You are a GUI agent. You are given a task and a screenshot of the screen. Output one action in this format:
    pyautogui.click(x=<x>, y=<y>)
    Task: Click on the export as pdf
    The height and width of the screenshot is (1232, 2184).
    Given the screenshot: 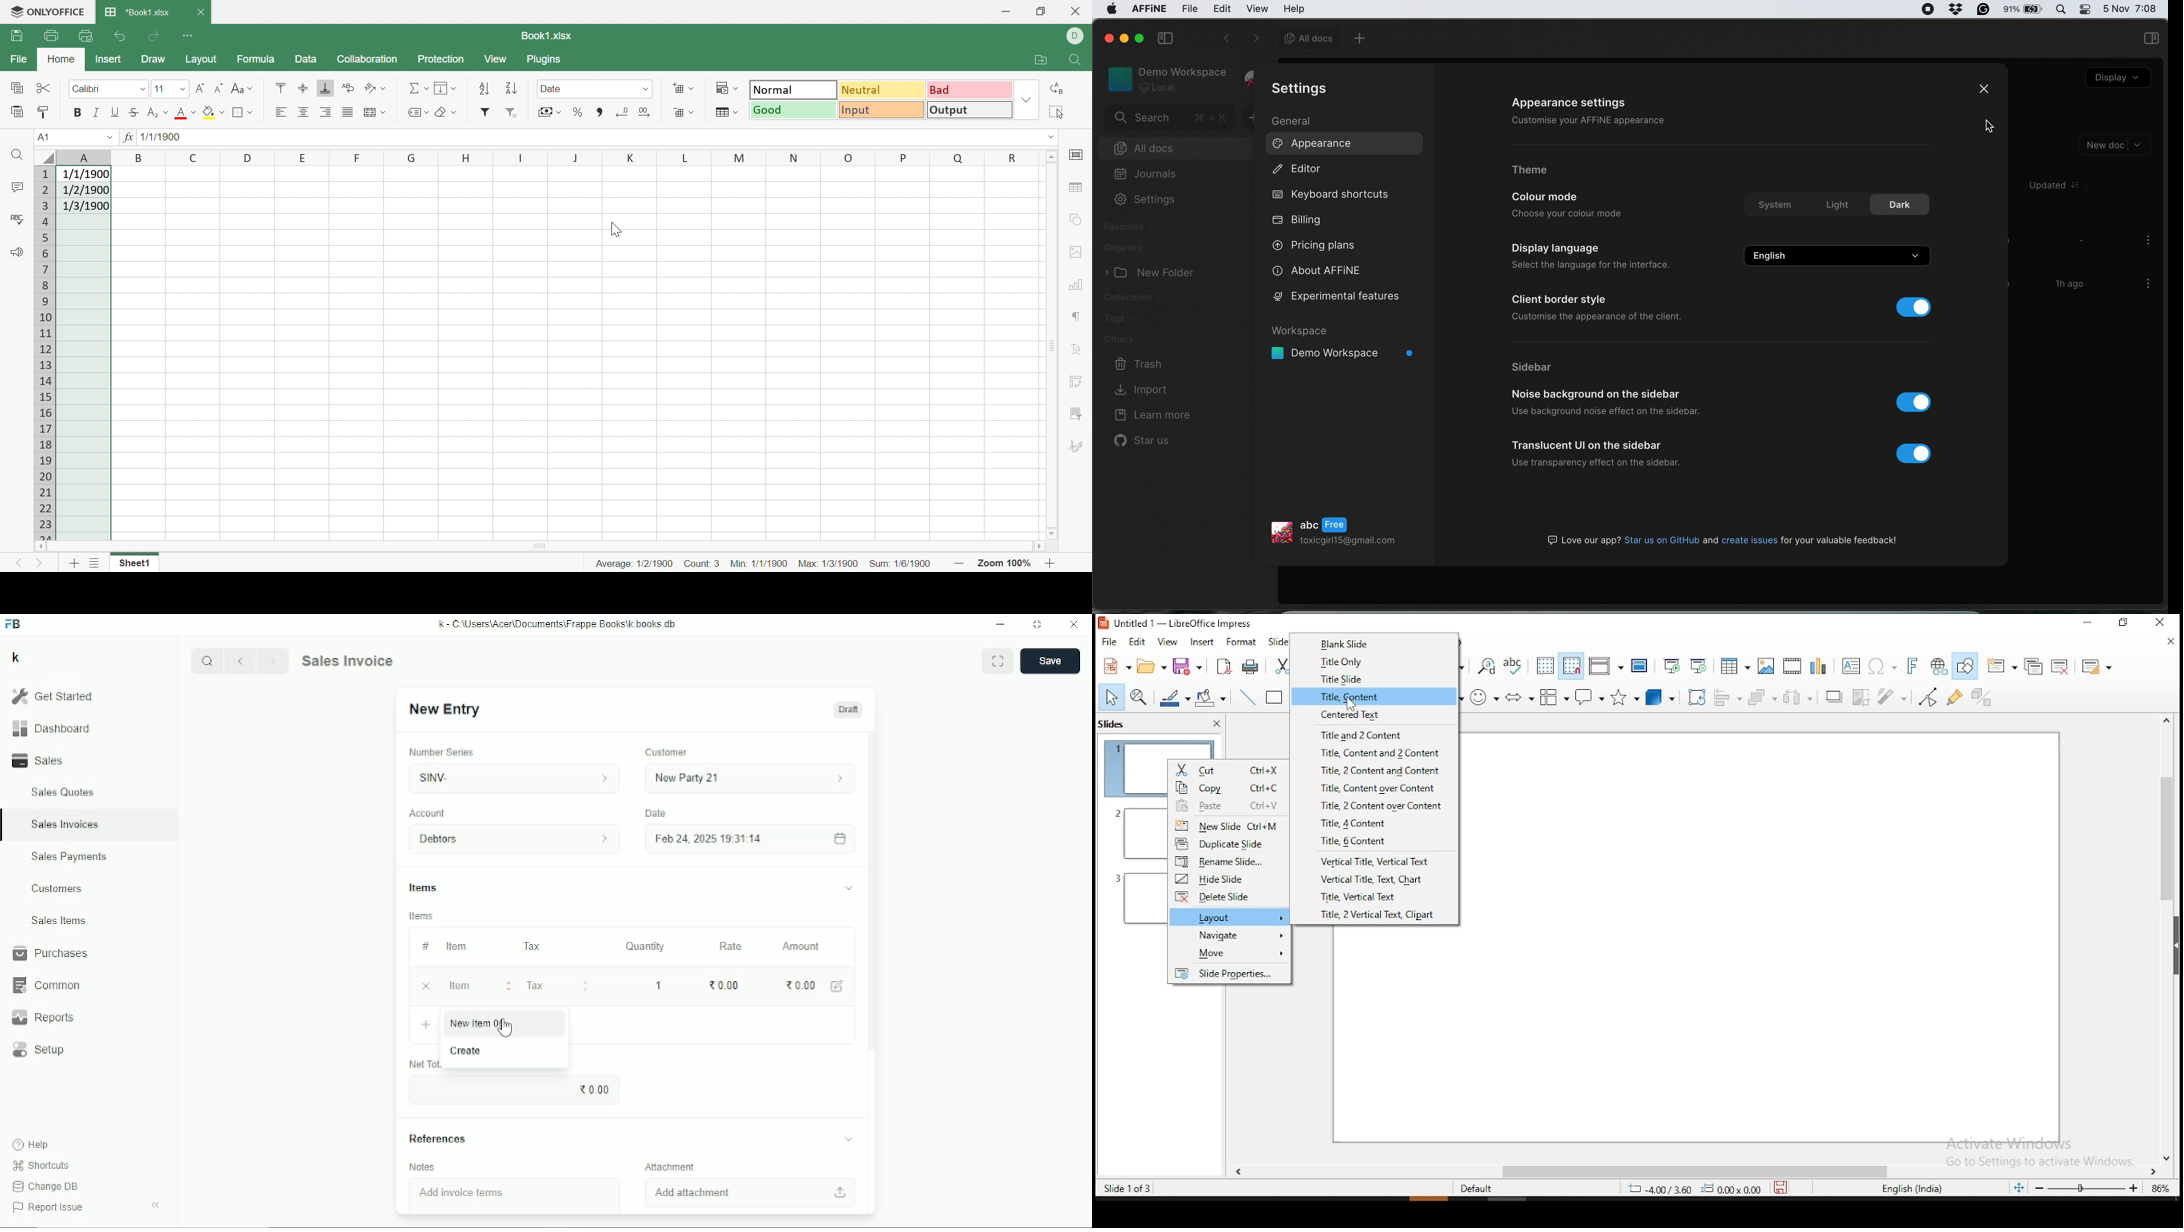 What is the action you would take?
    pyautogui.click(x=1222, y=669)
    